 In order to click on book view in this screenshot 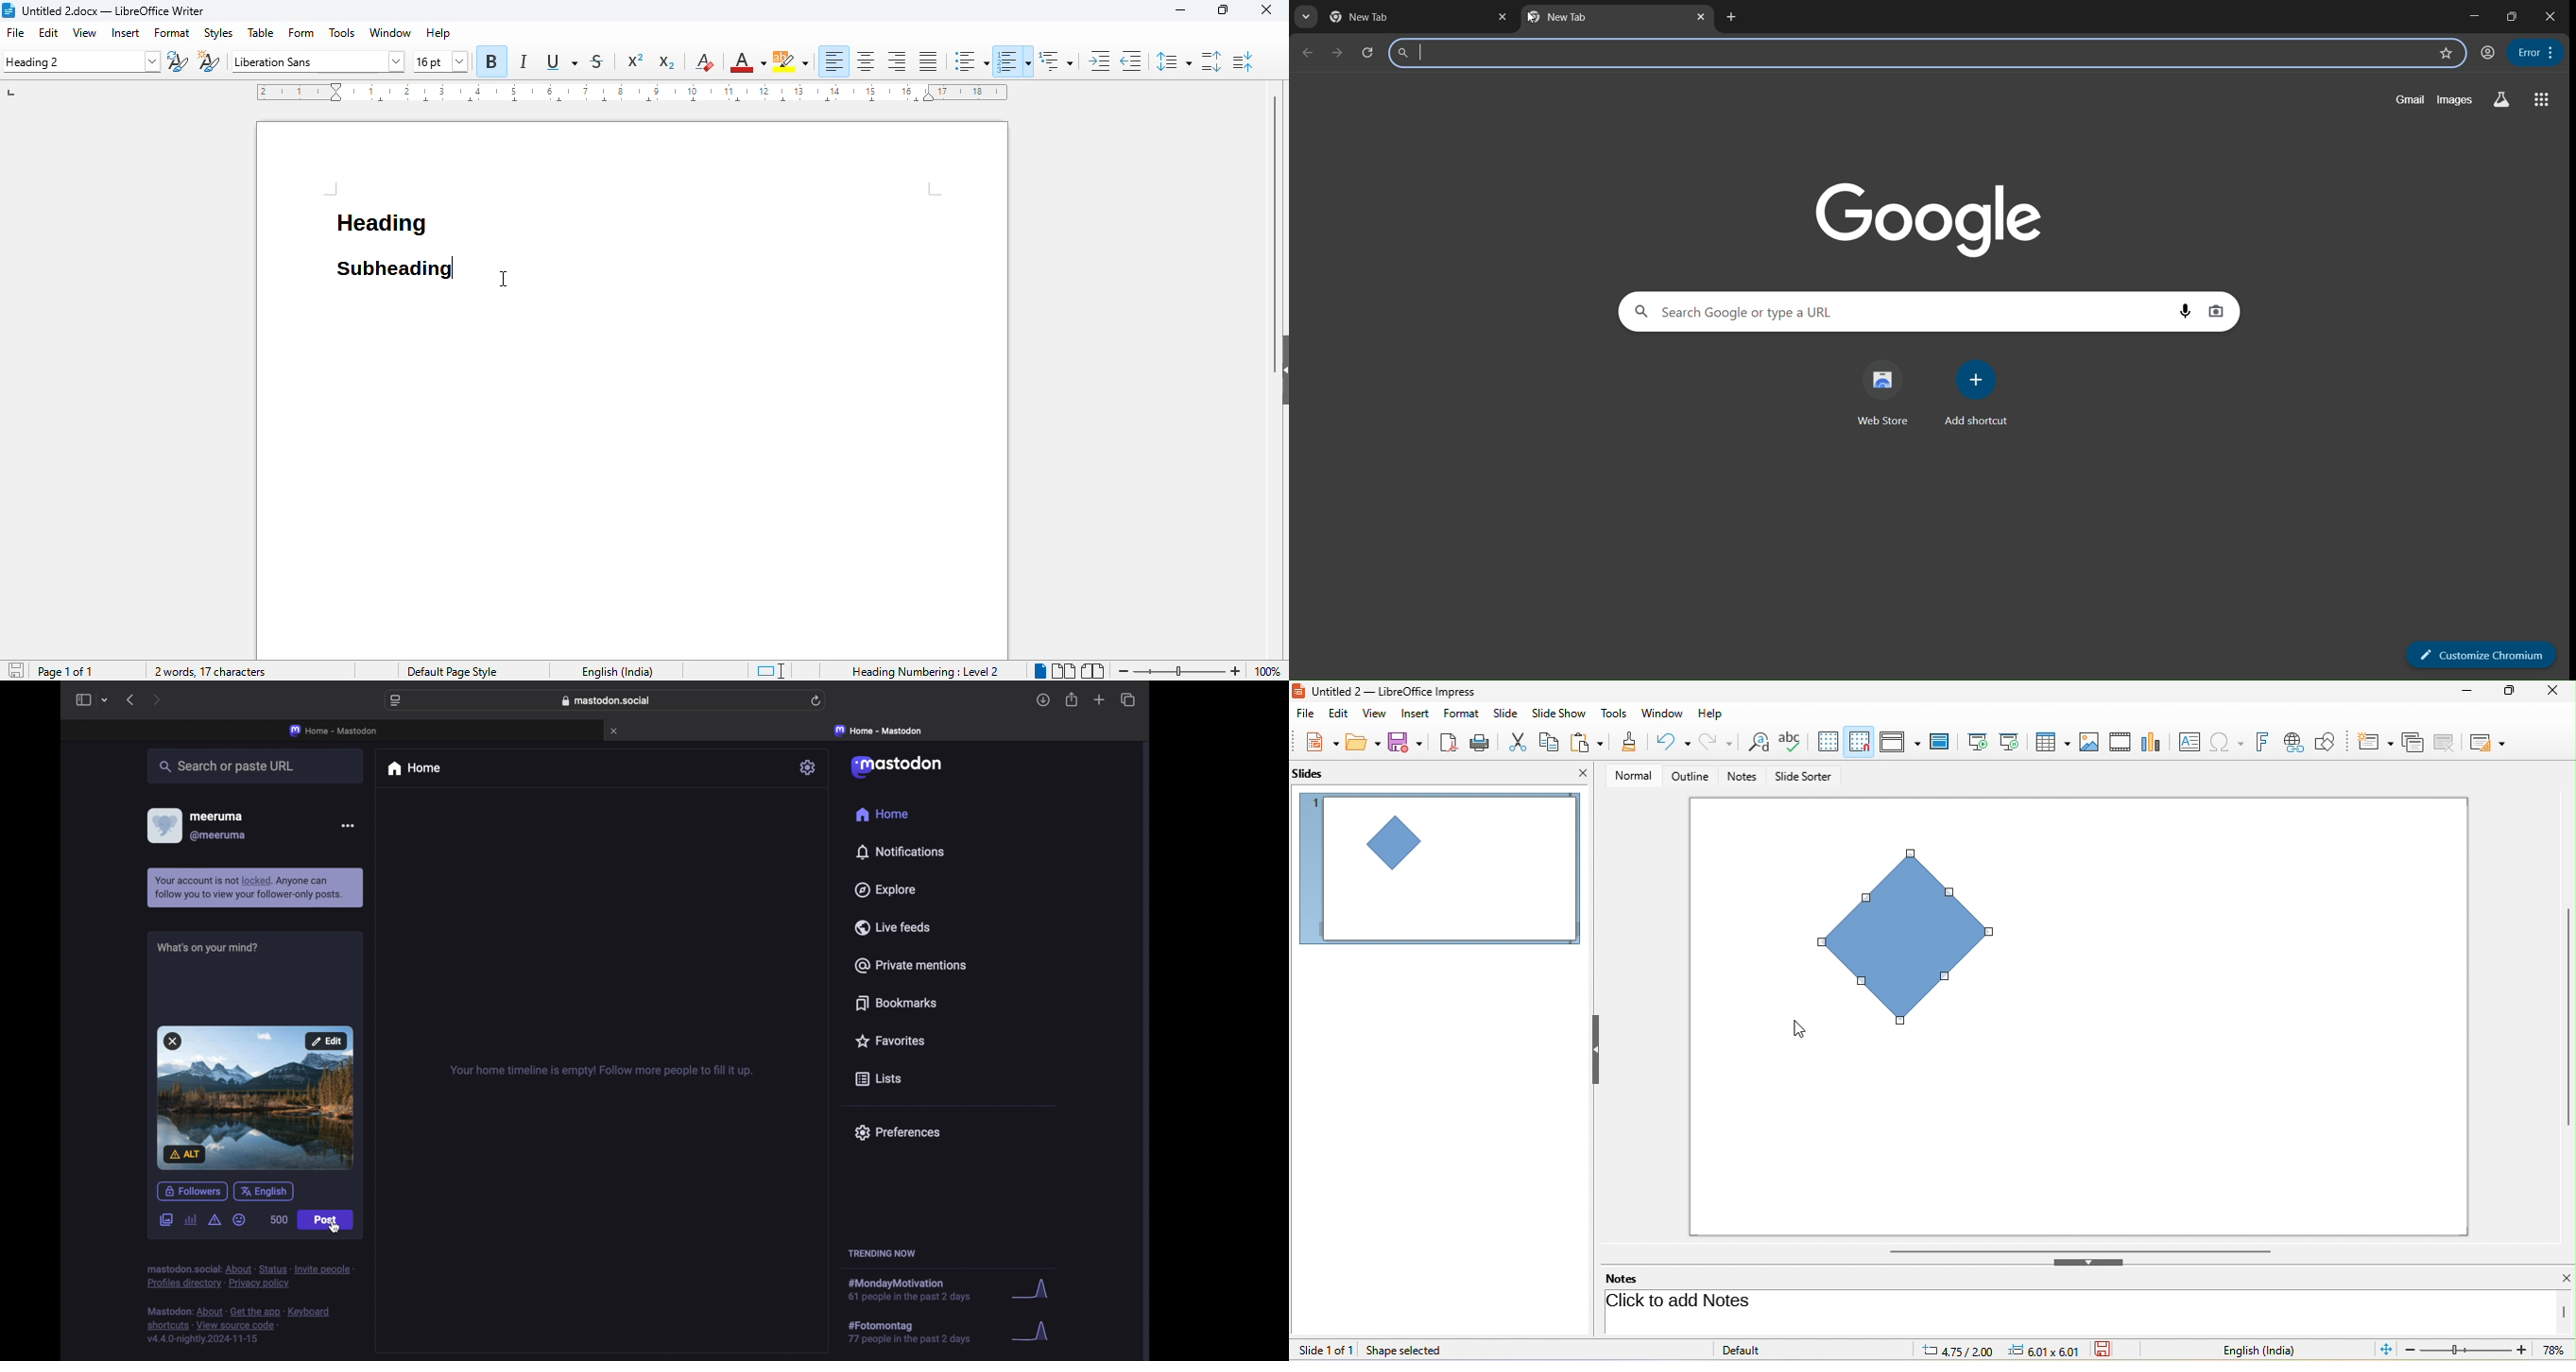, I will do `click(1091, 670)`.